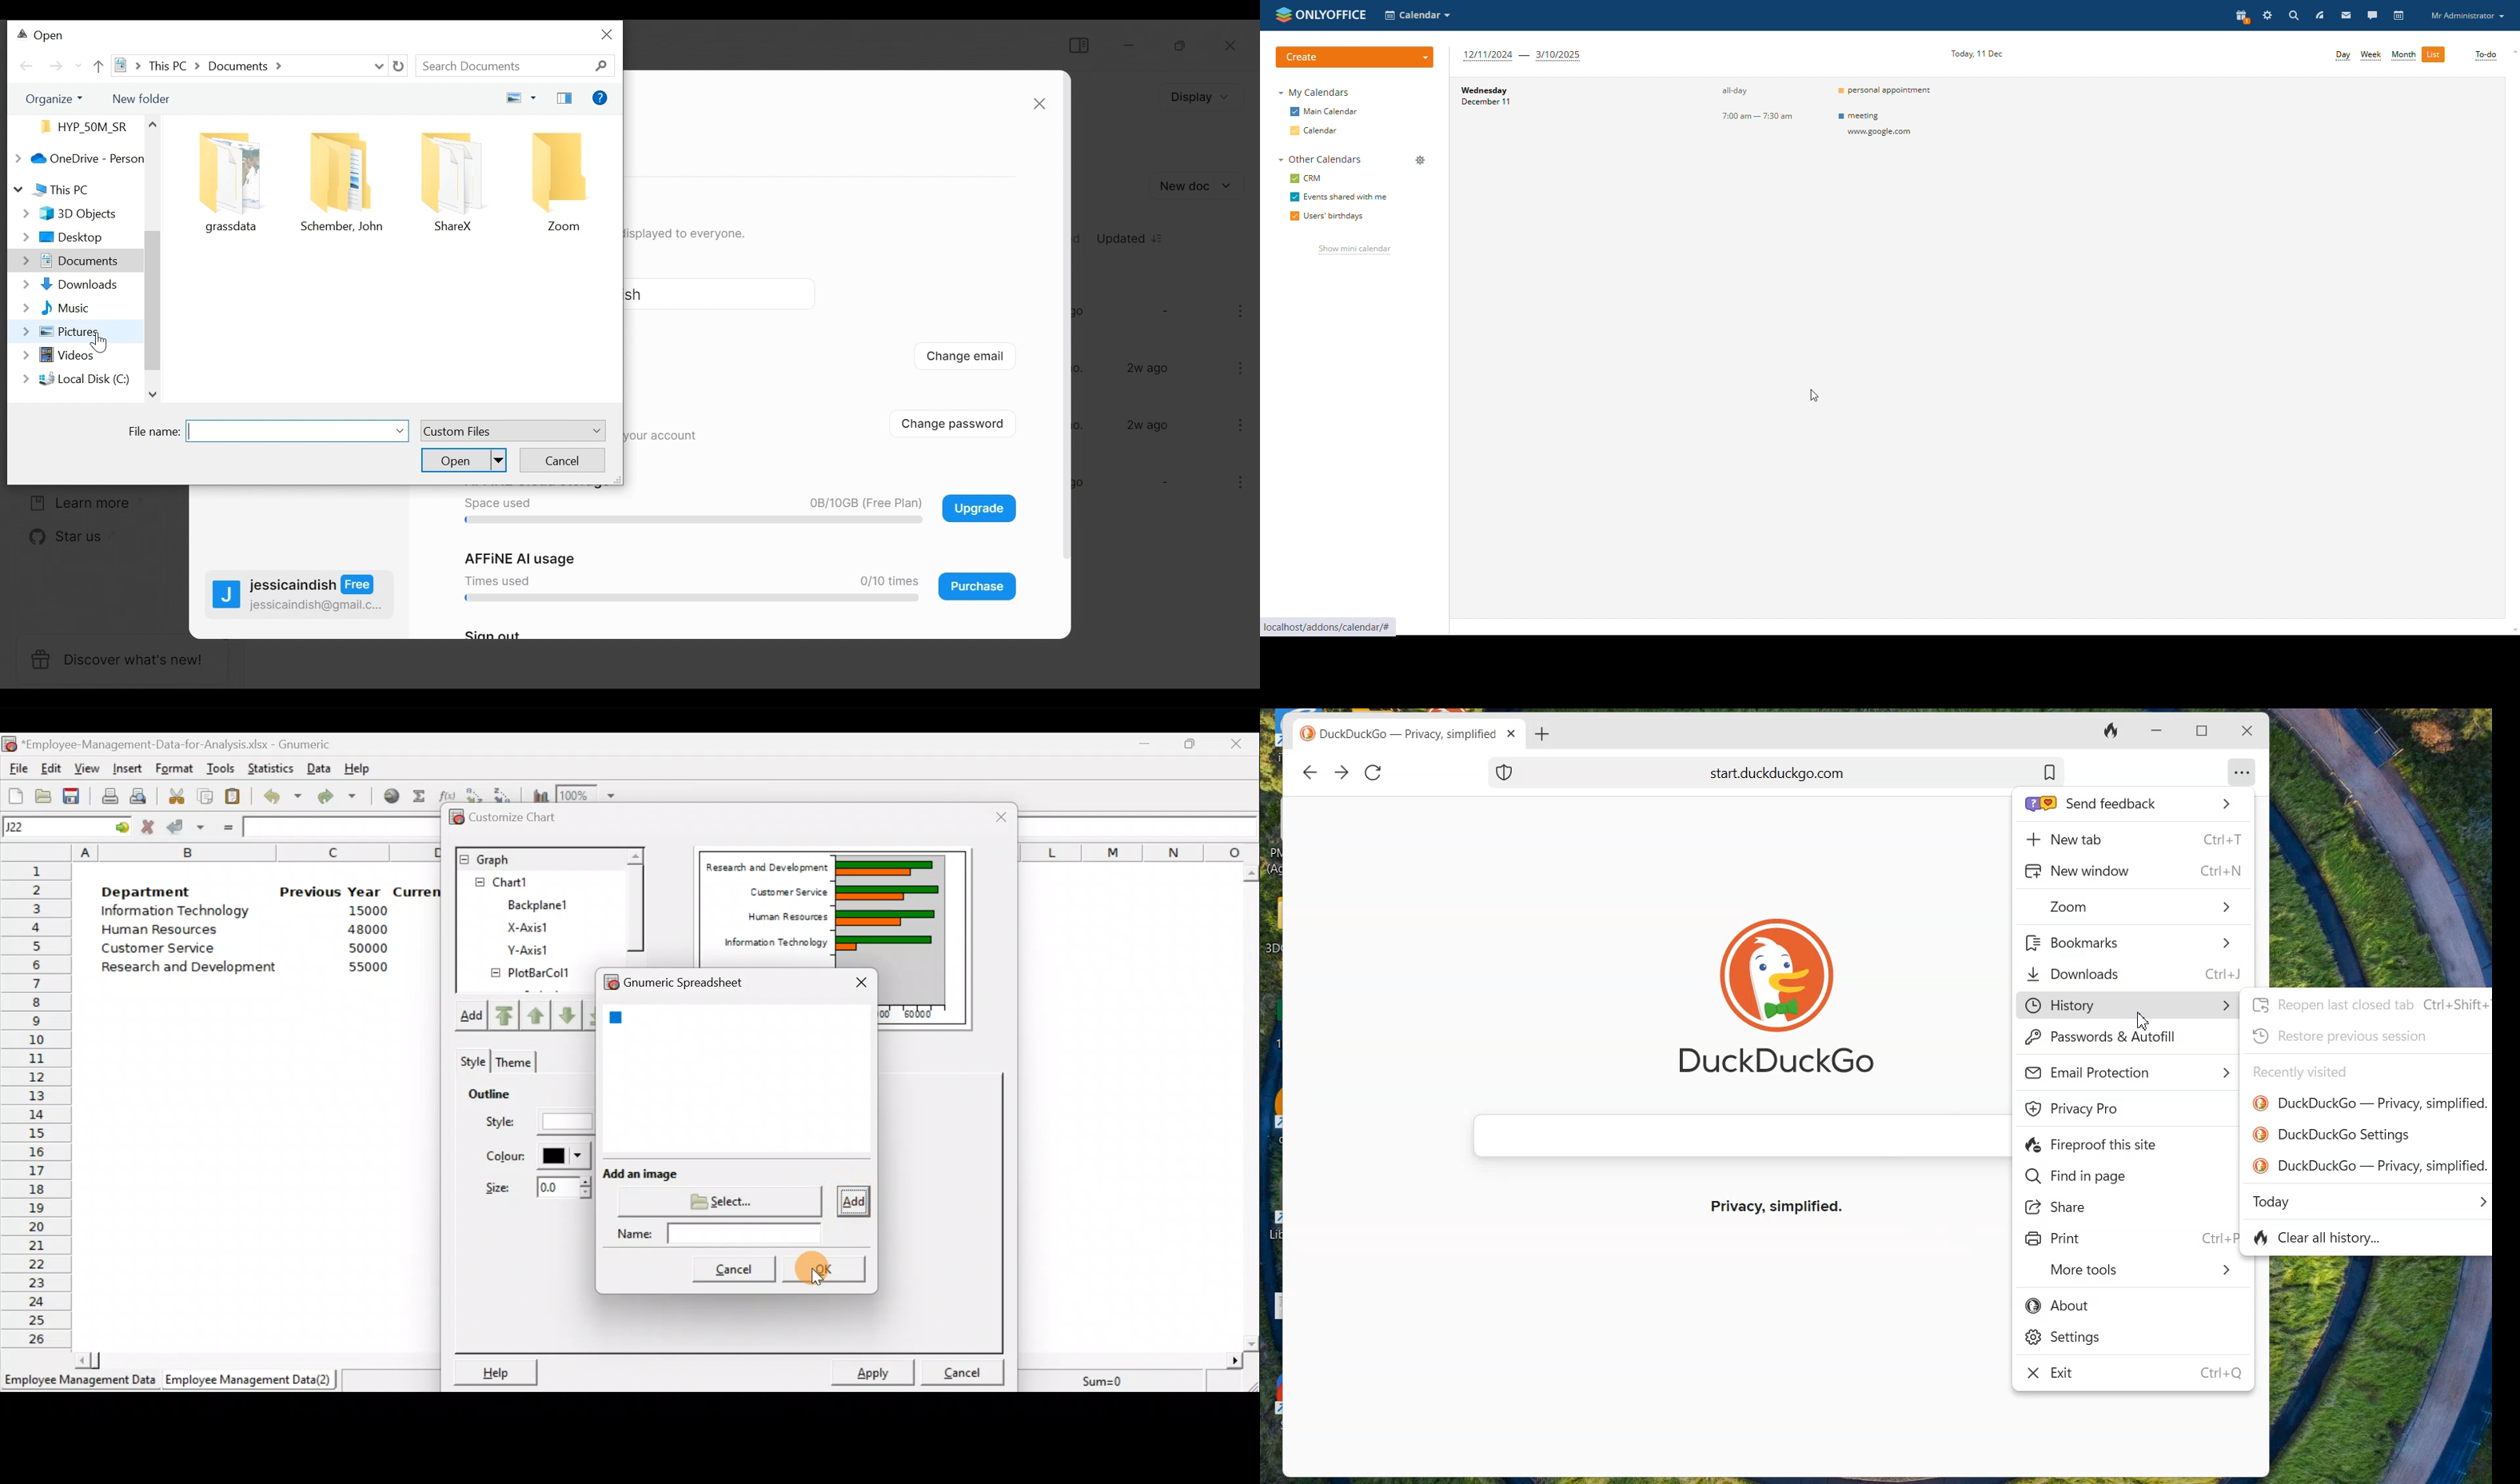 Image resolution: width=2520 pixels, height=1484 pixels. I want to click on Move up, so click(537, 1014).